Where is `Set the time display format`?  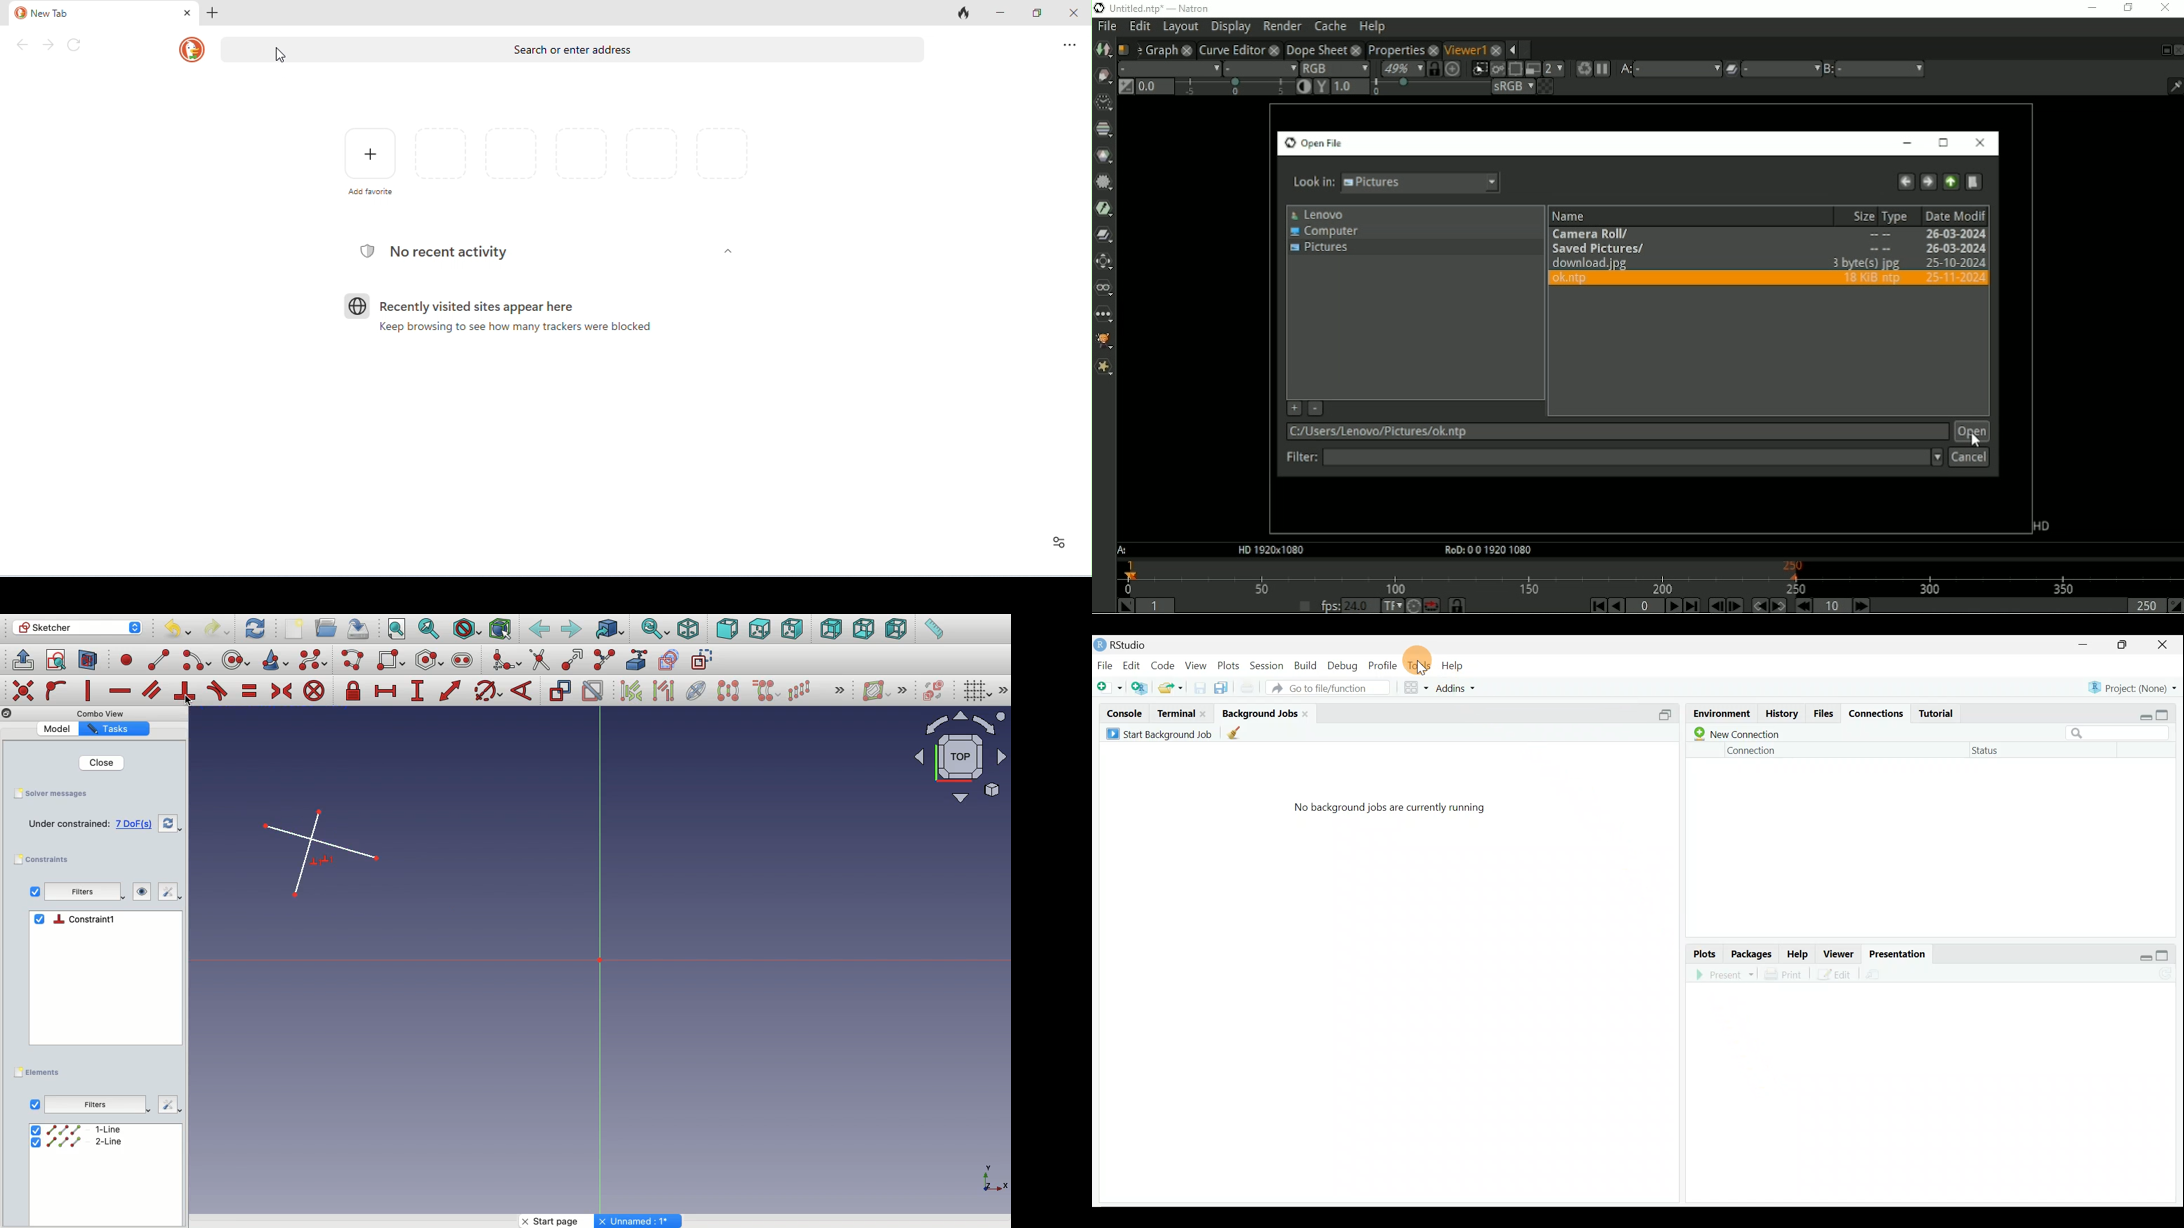
Set the time display format is located at coordinates (1391, 604).